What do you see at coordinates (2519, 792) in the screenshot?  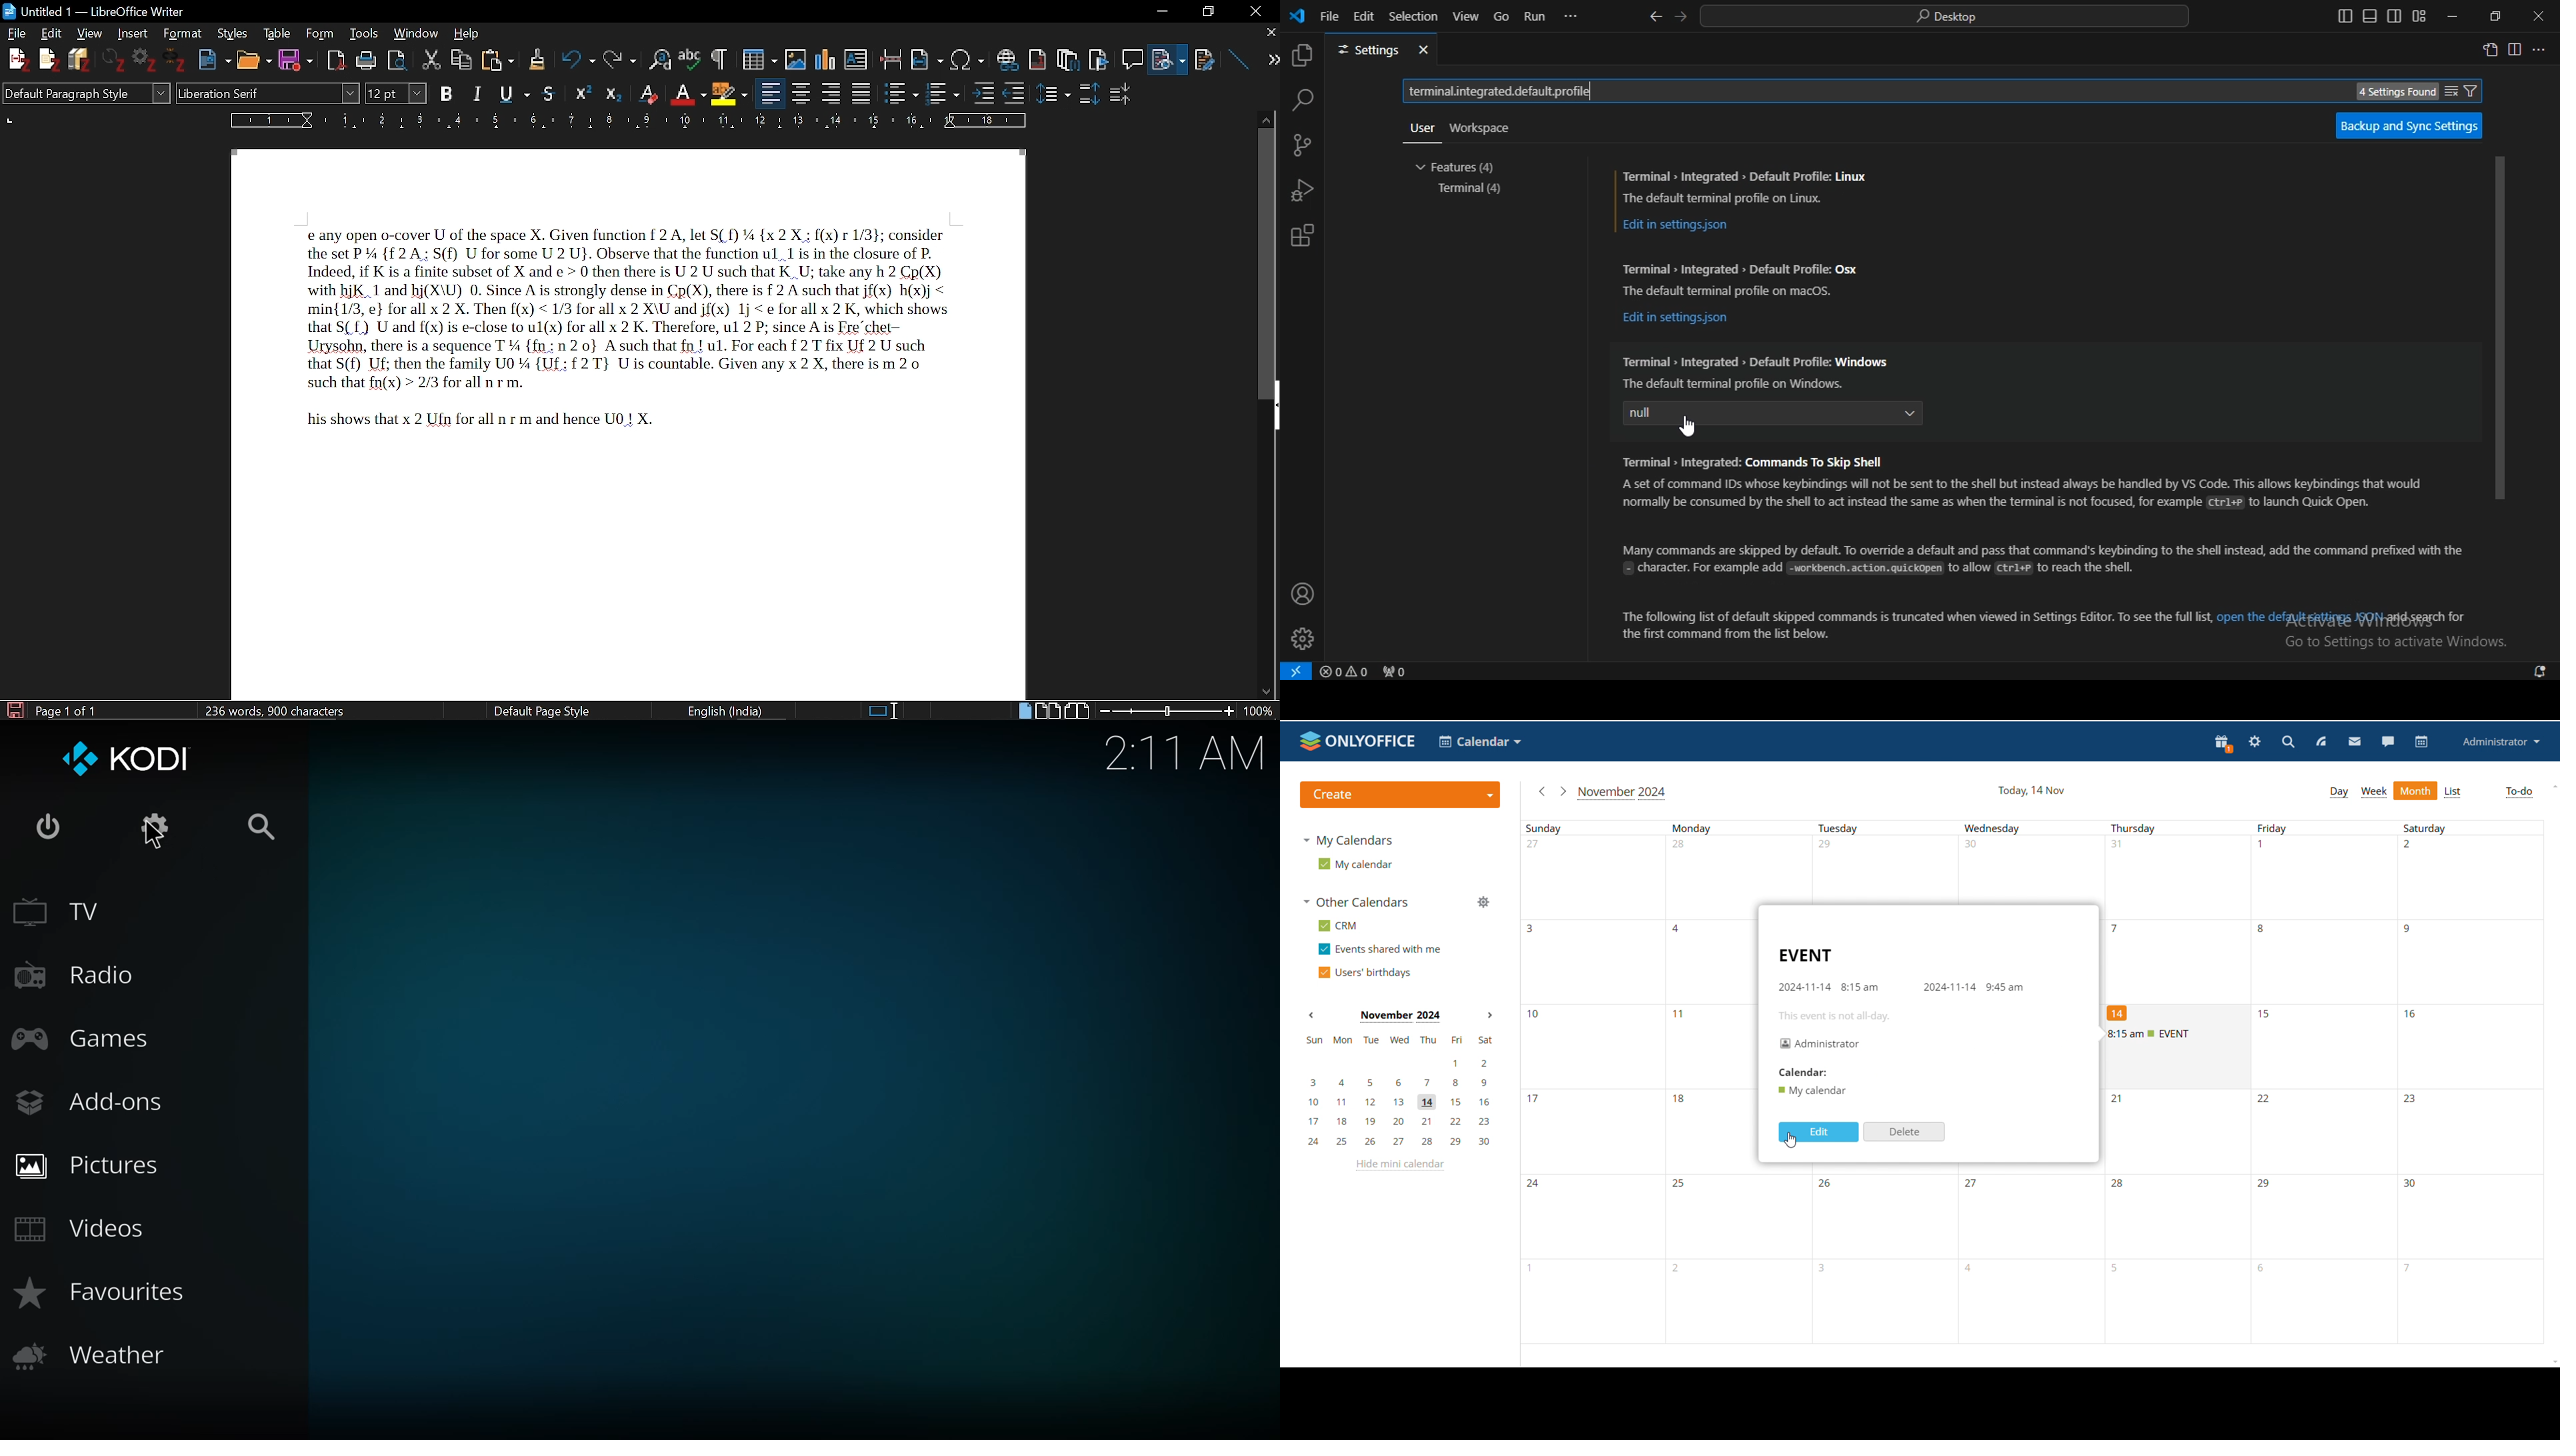 I see `to-do` at bounding box center [2519, 792].